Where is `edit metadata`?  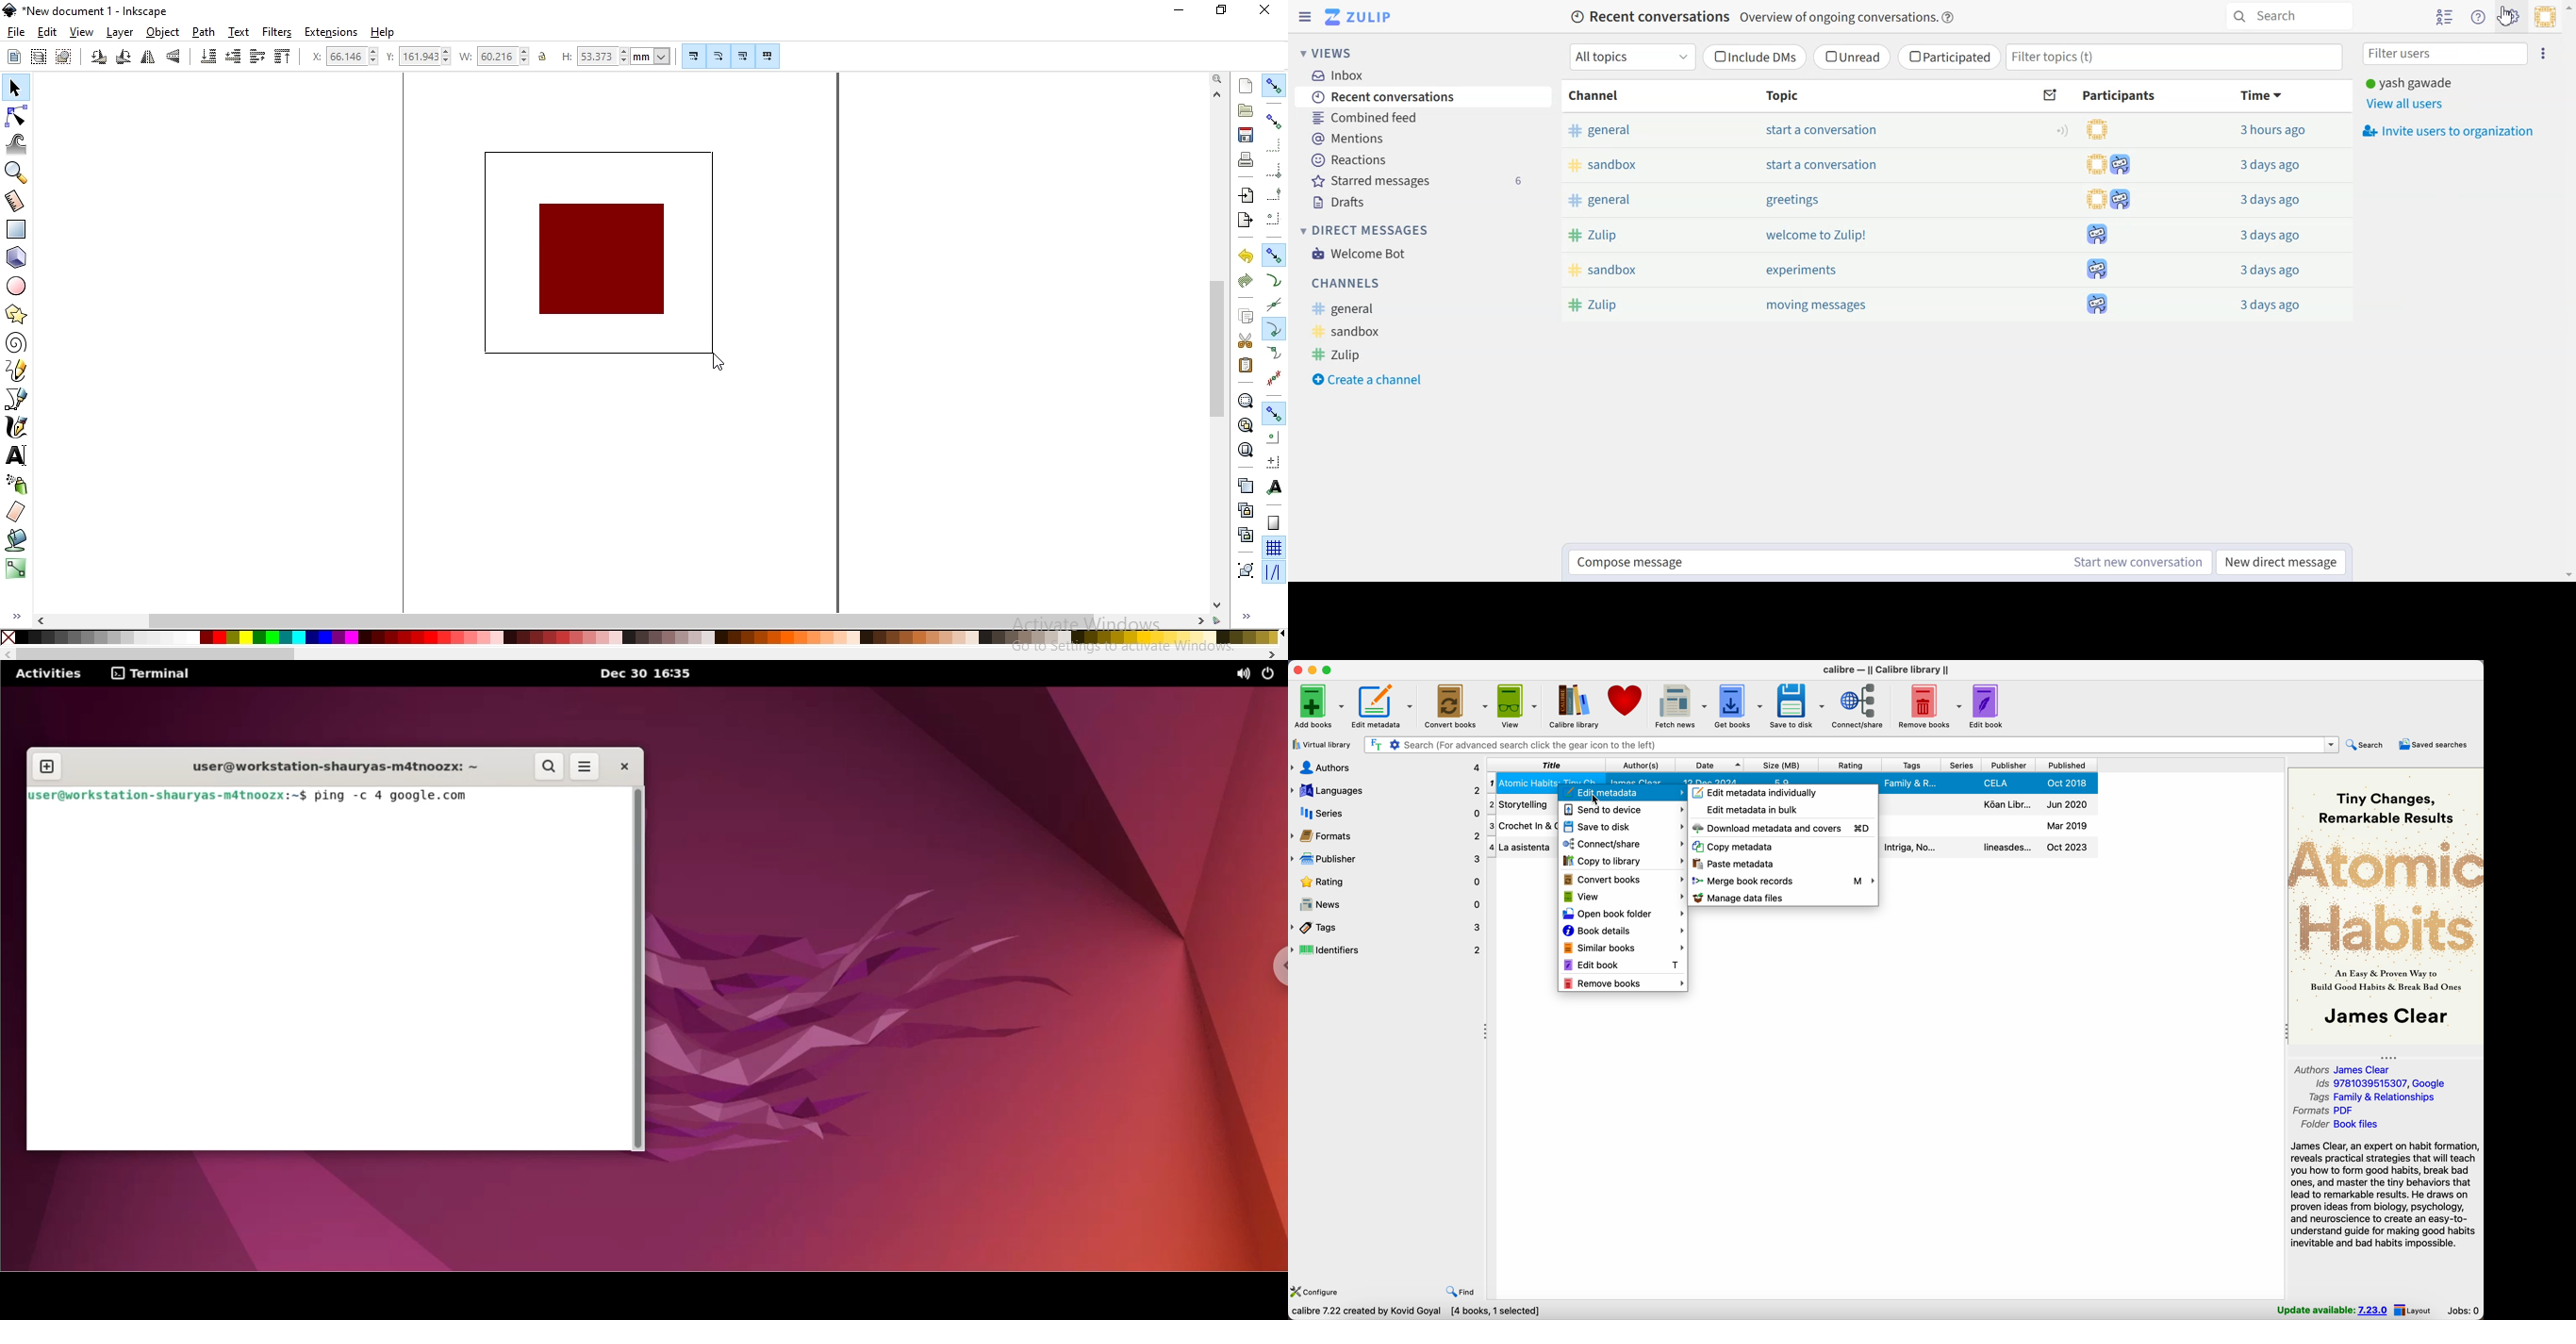 edit metadata is located at coordinates (1643, 793).